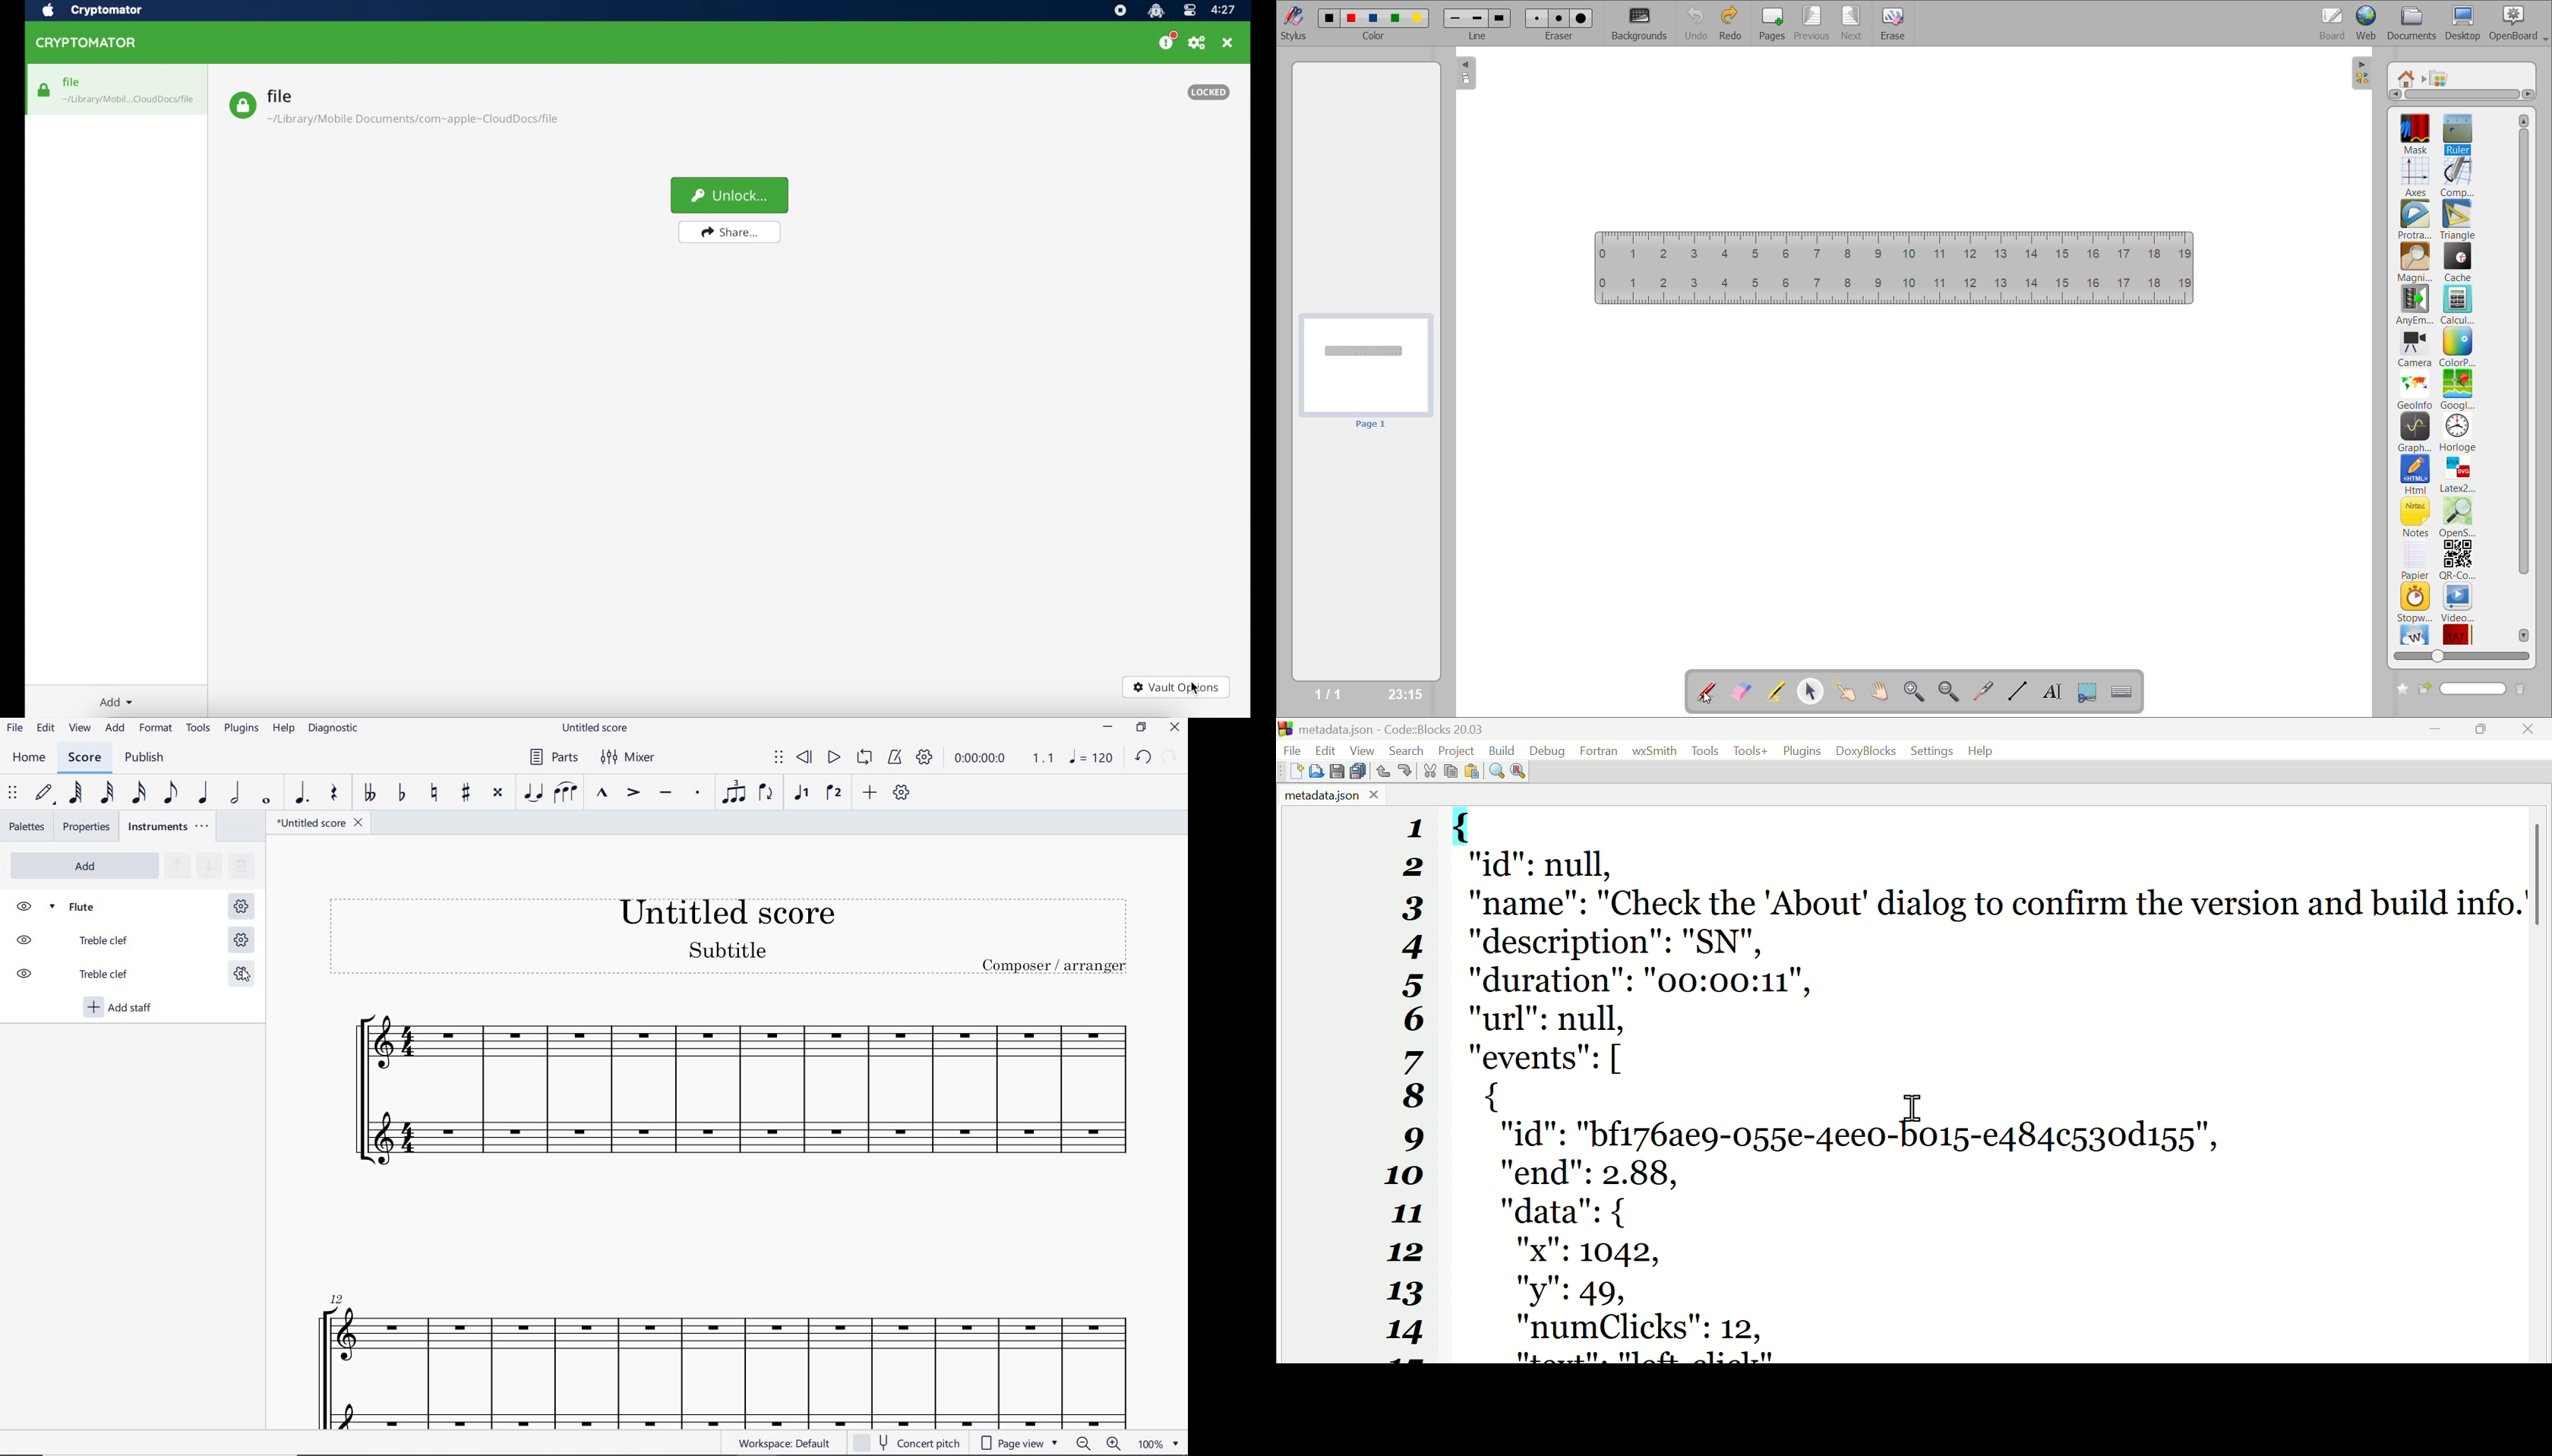 This screenshot has width=2576, height=1456. What do you see at coordinates (2456, 389) in the screenshot?
I see `googlemaps` at bounding box center [2456, 389].